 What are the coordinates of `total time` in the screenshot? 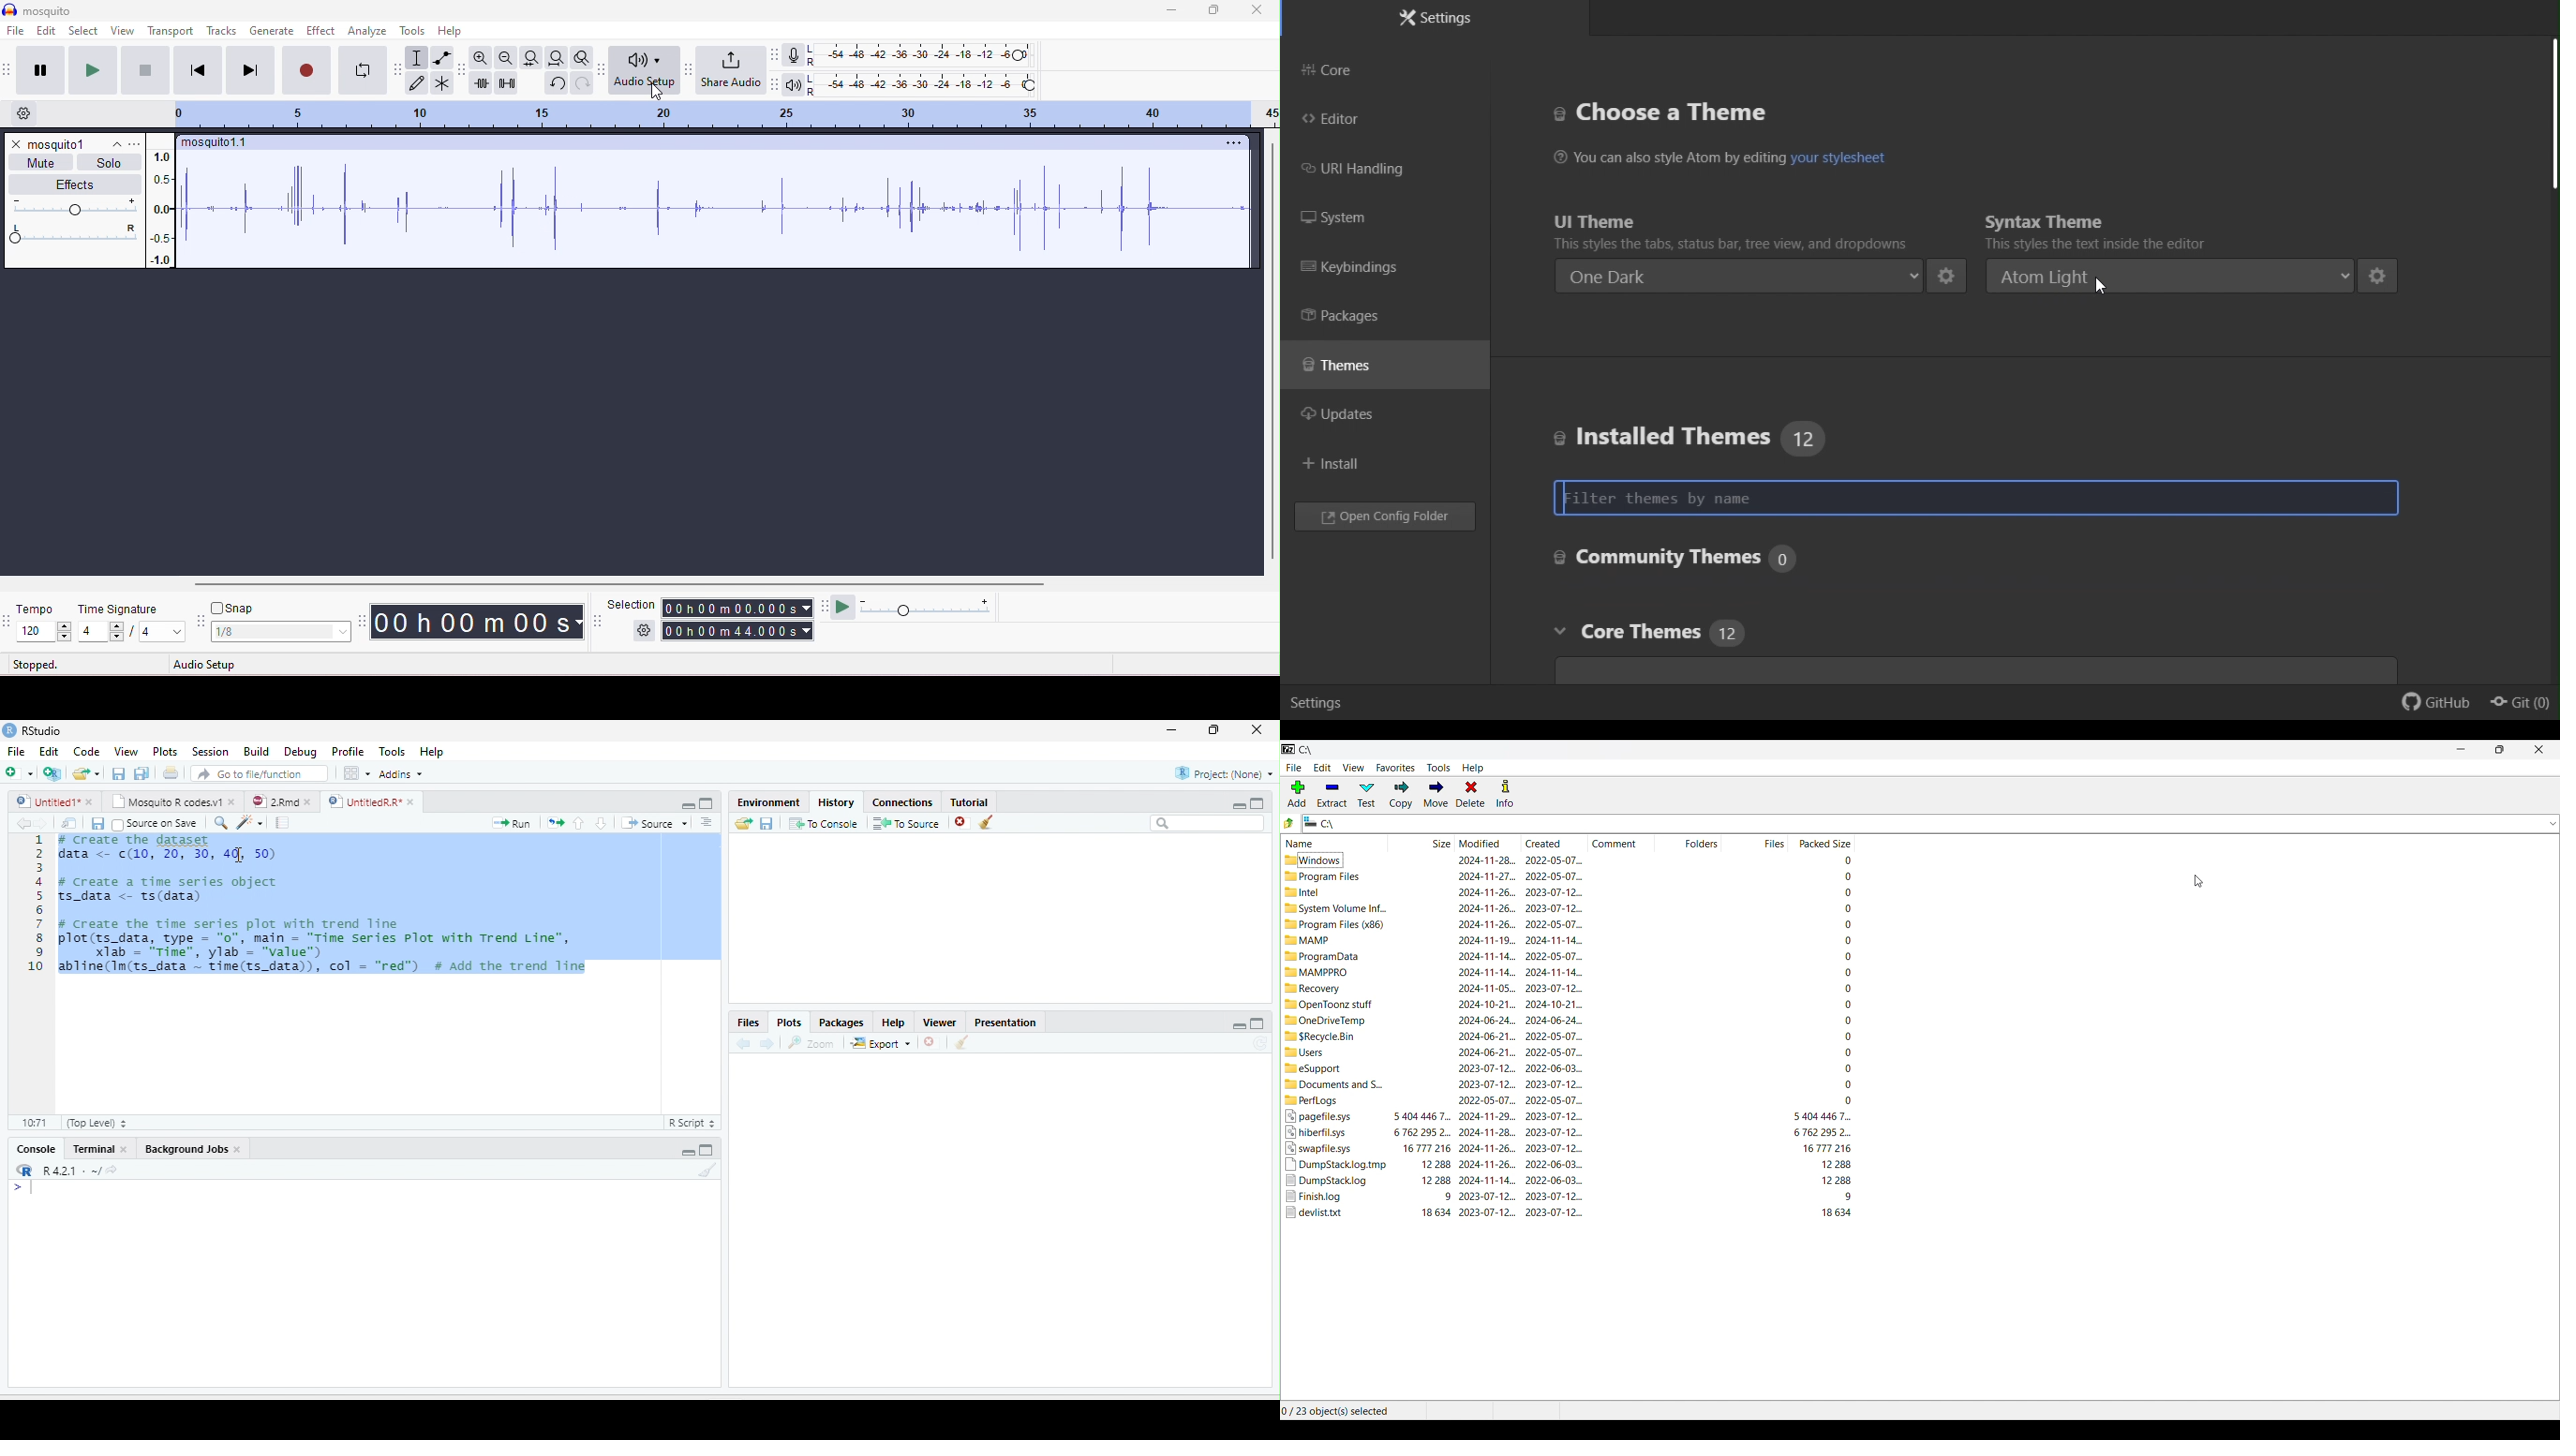 It's located at (737, 632).